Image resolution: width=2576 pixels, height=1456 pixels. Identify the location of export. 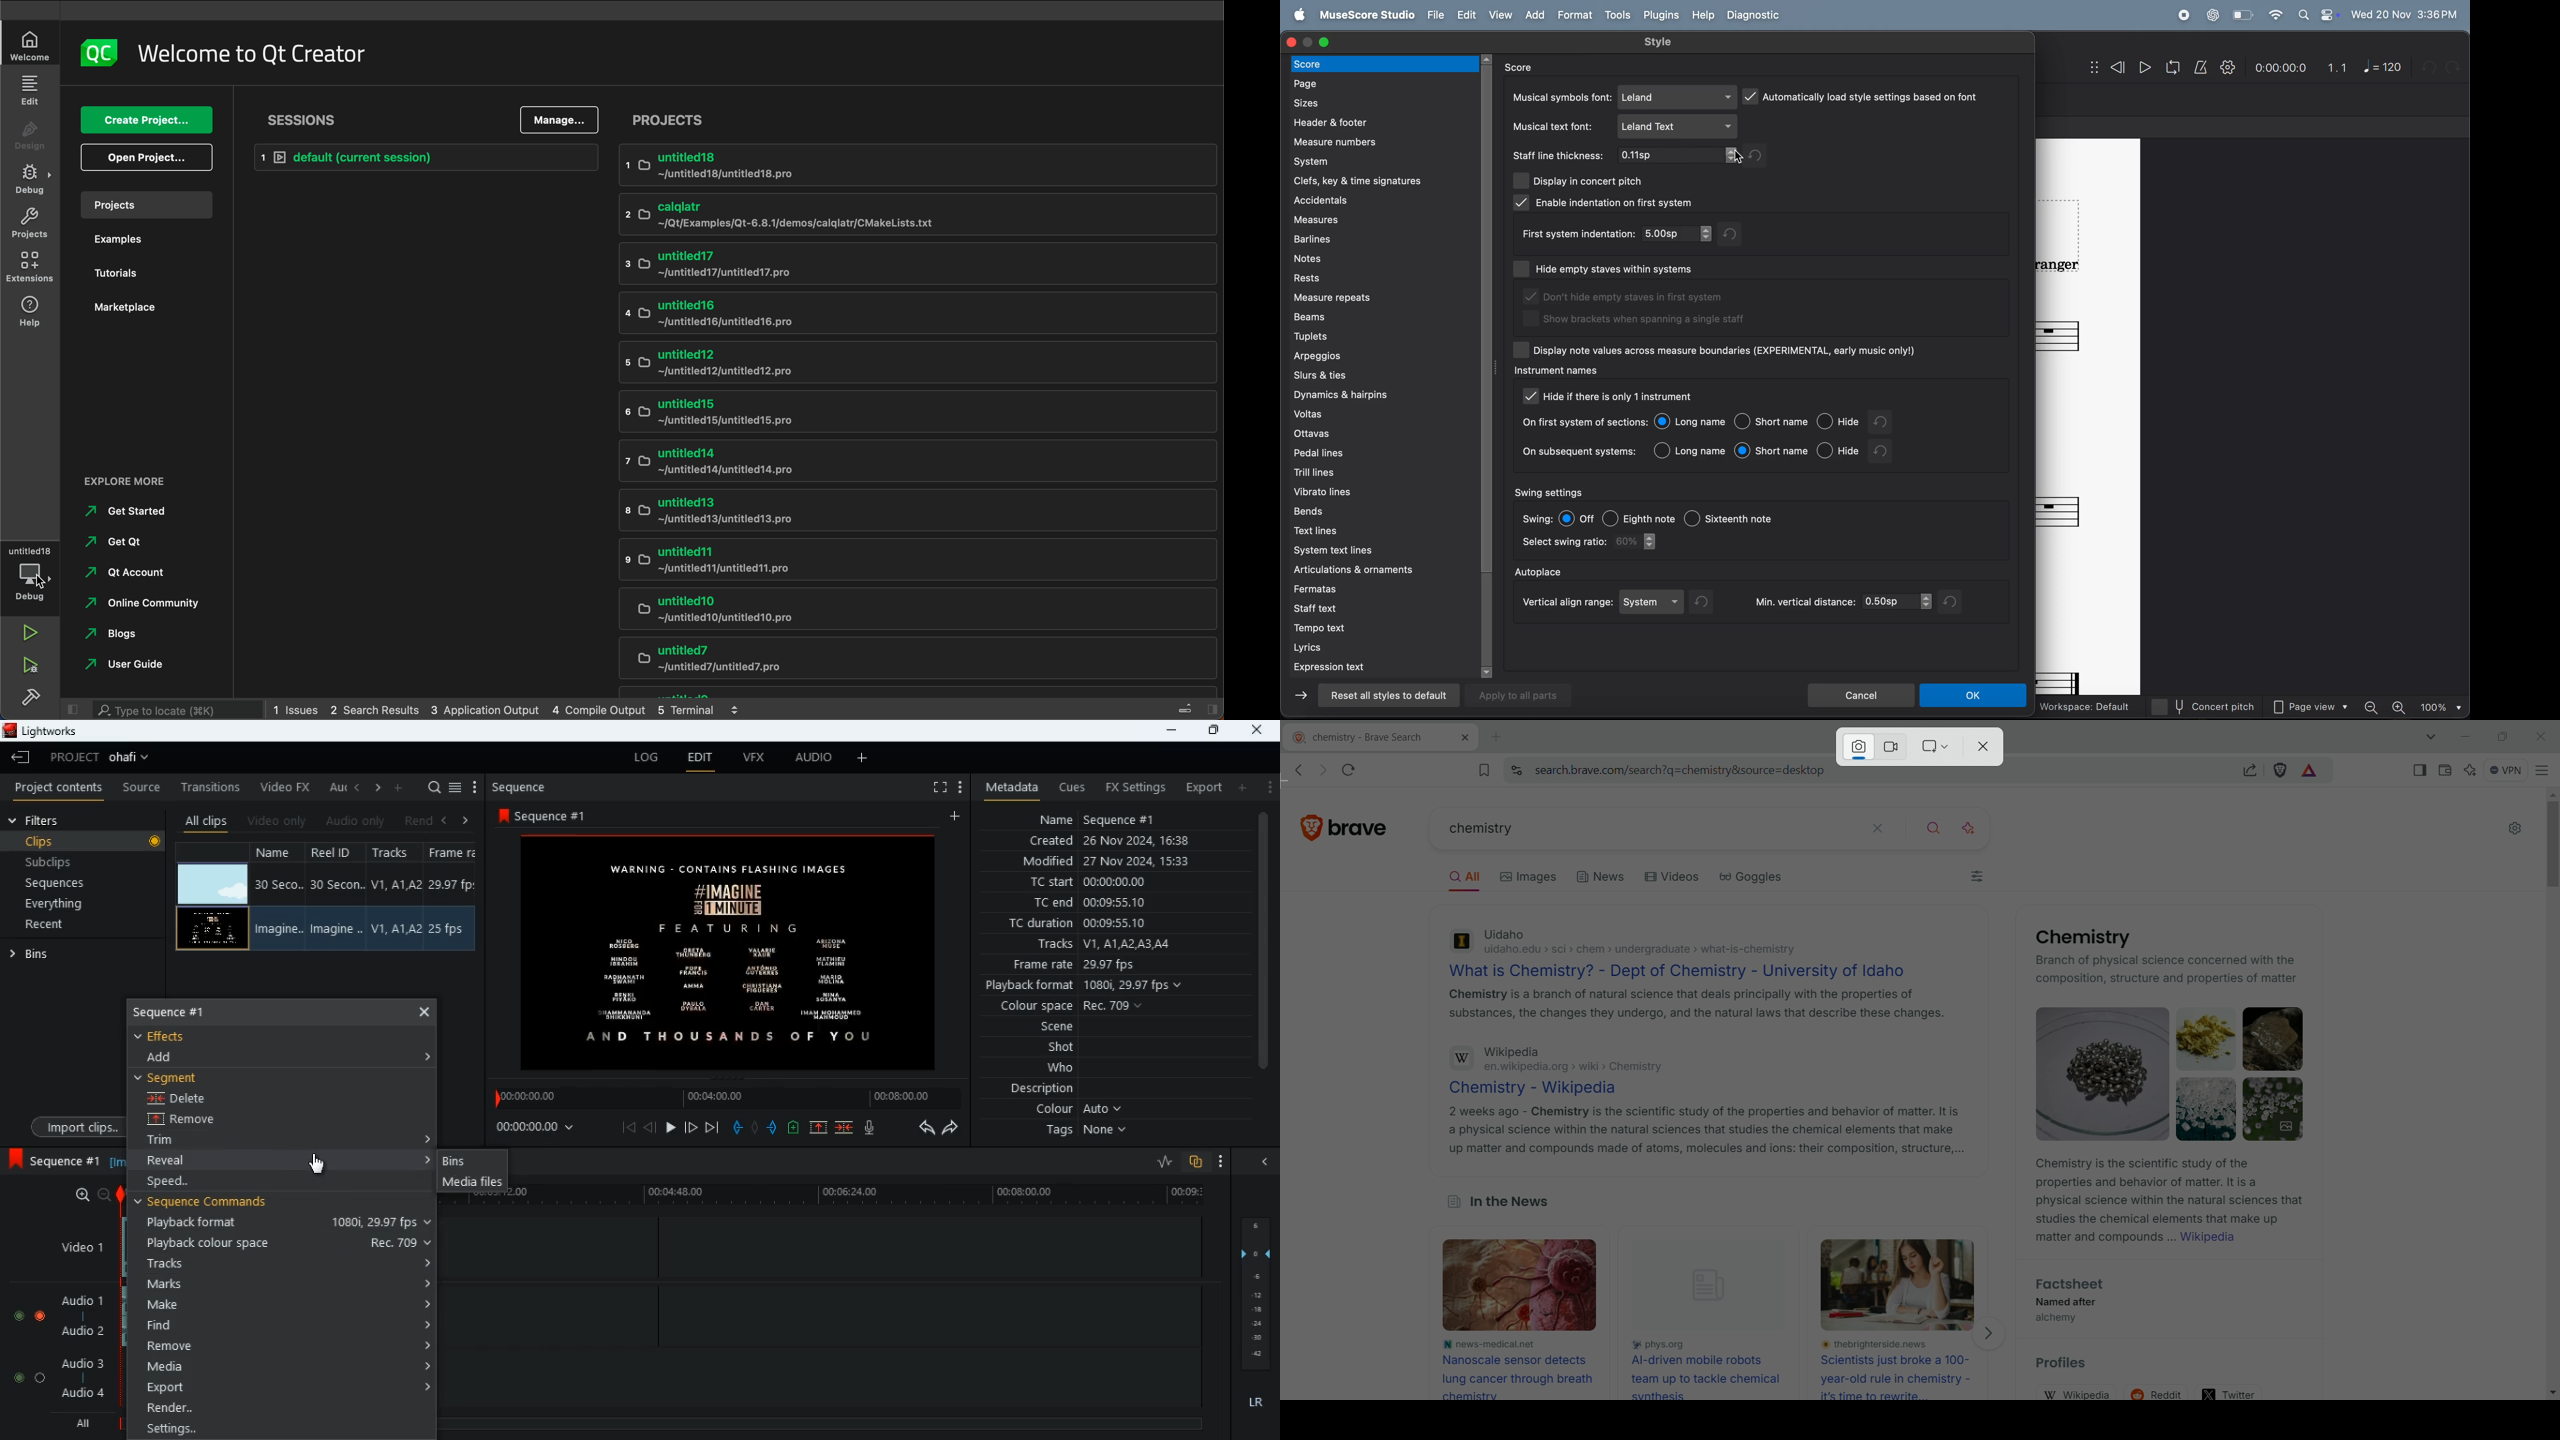
(1200, 787).